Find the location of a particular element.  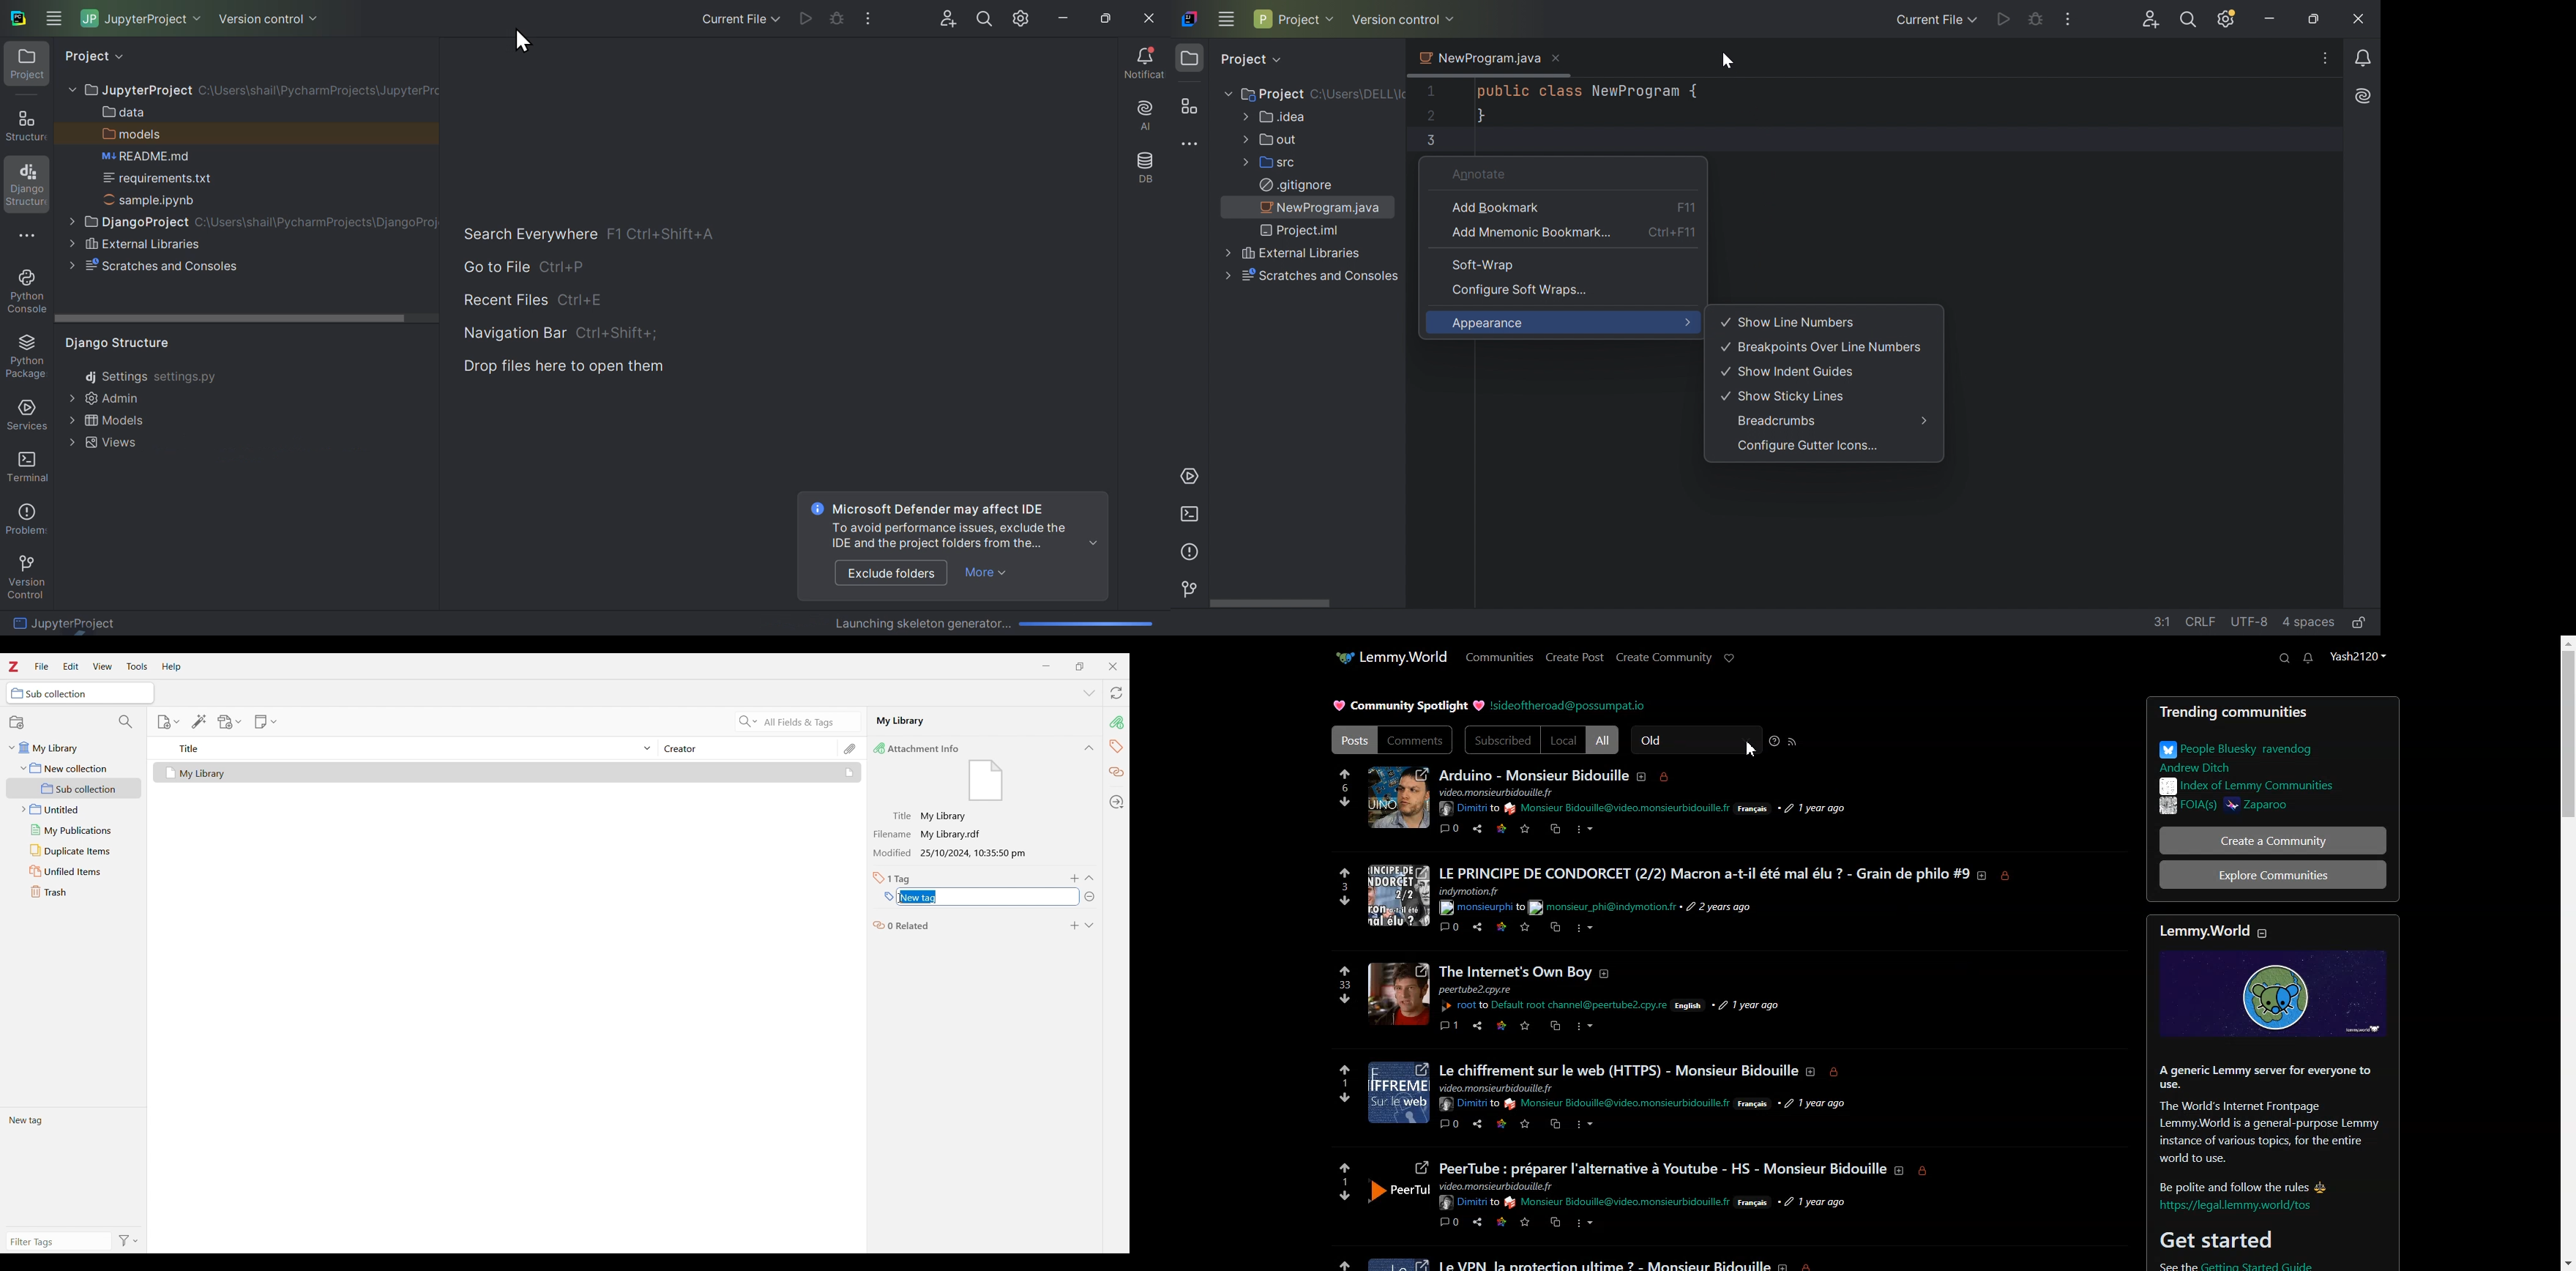

Creator column is located at coordinates (747, 748).